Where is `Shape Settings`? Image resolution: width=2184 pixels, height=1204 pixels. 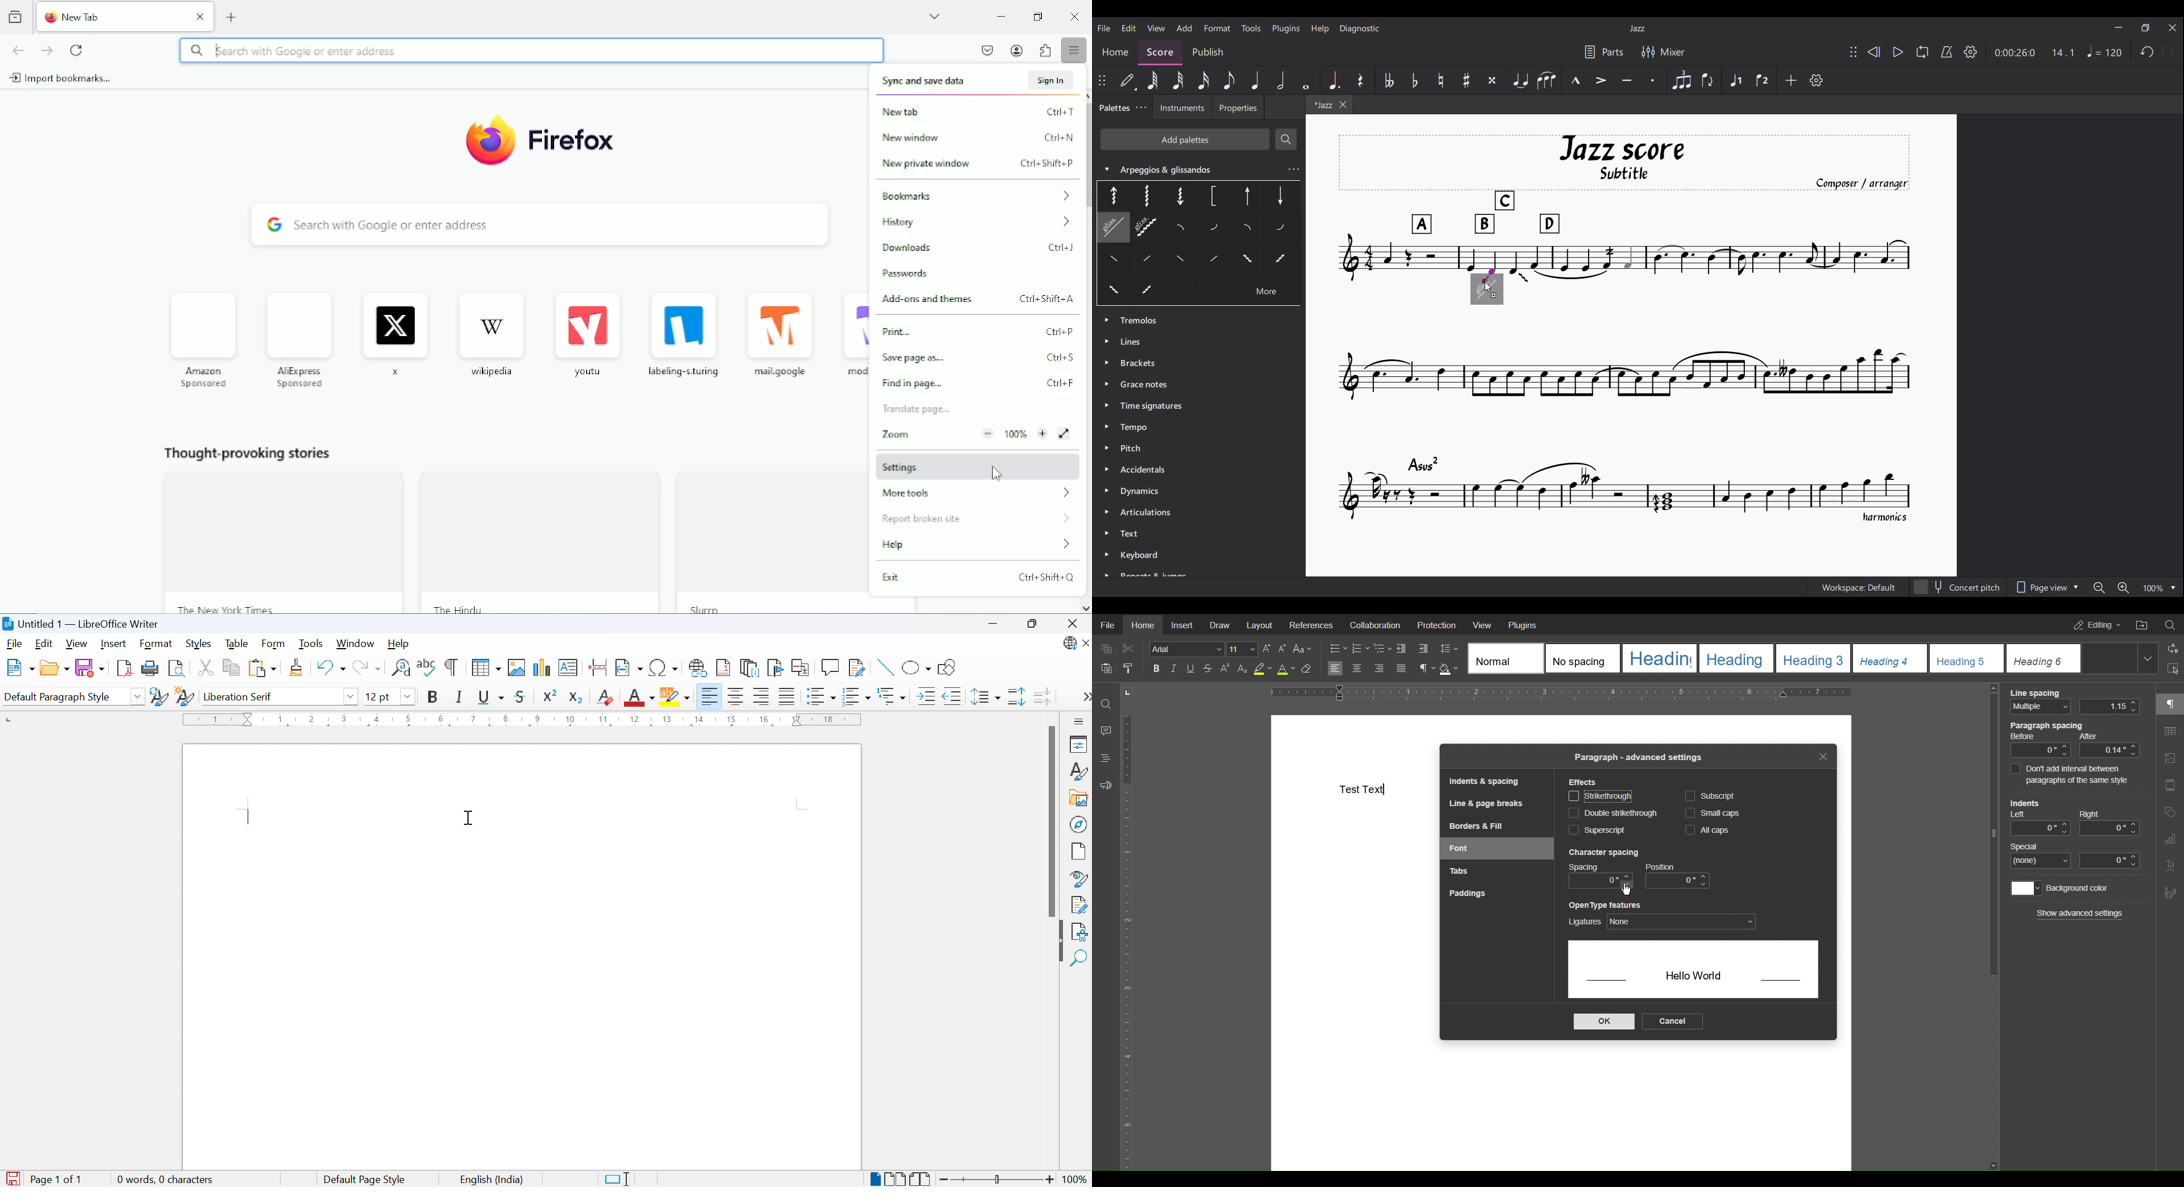 Shape Settings is located at coordinates (2170, 814).